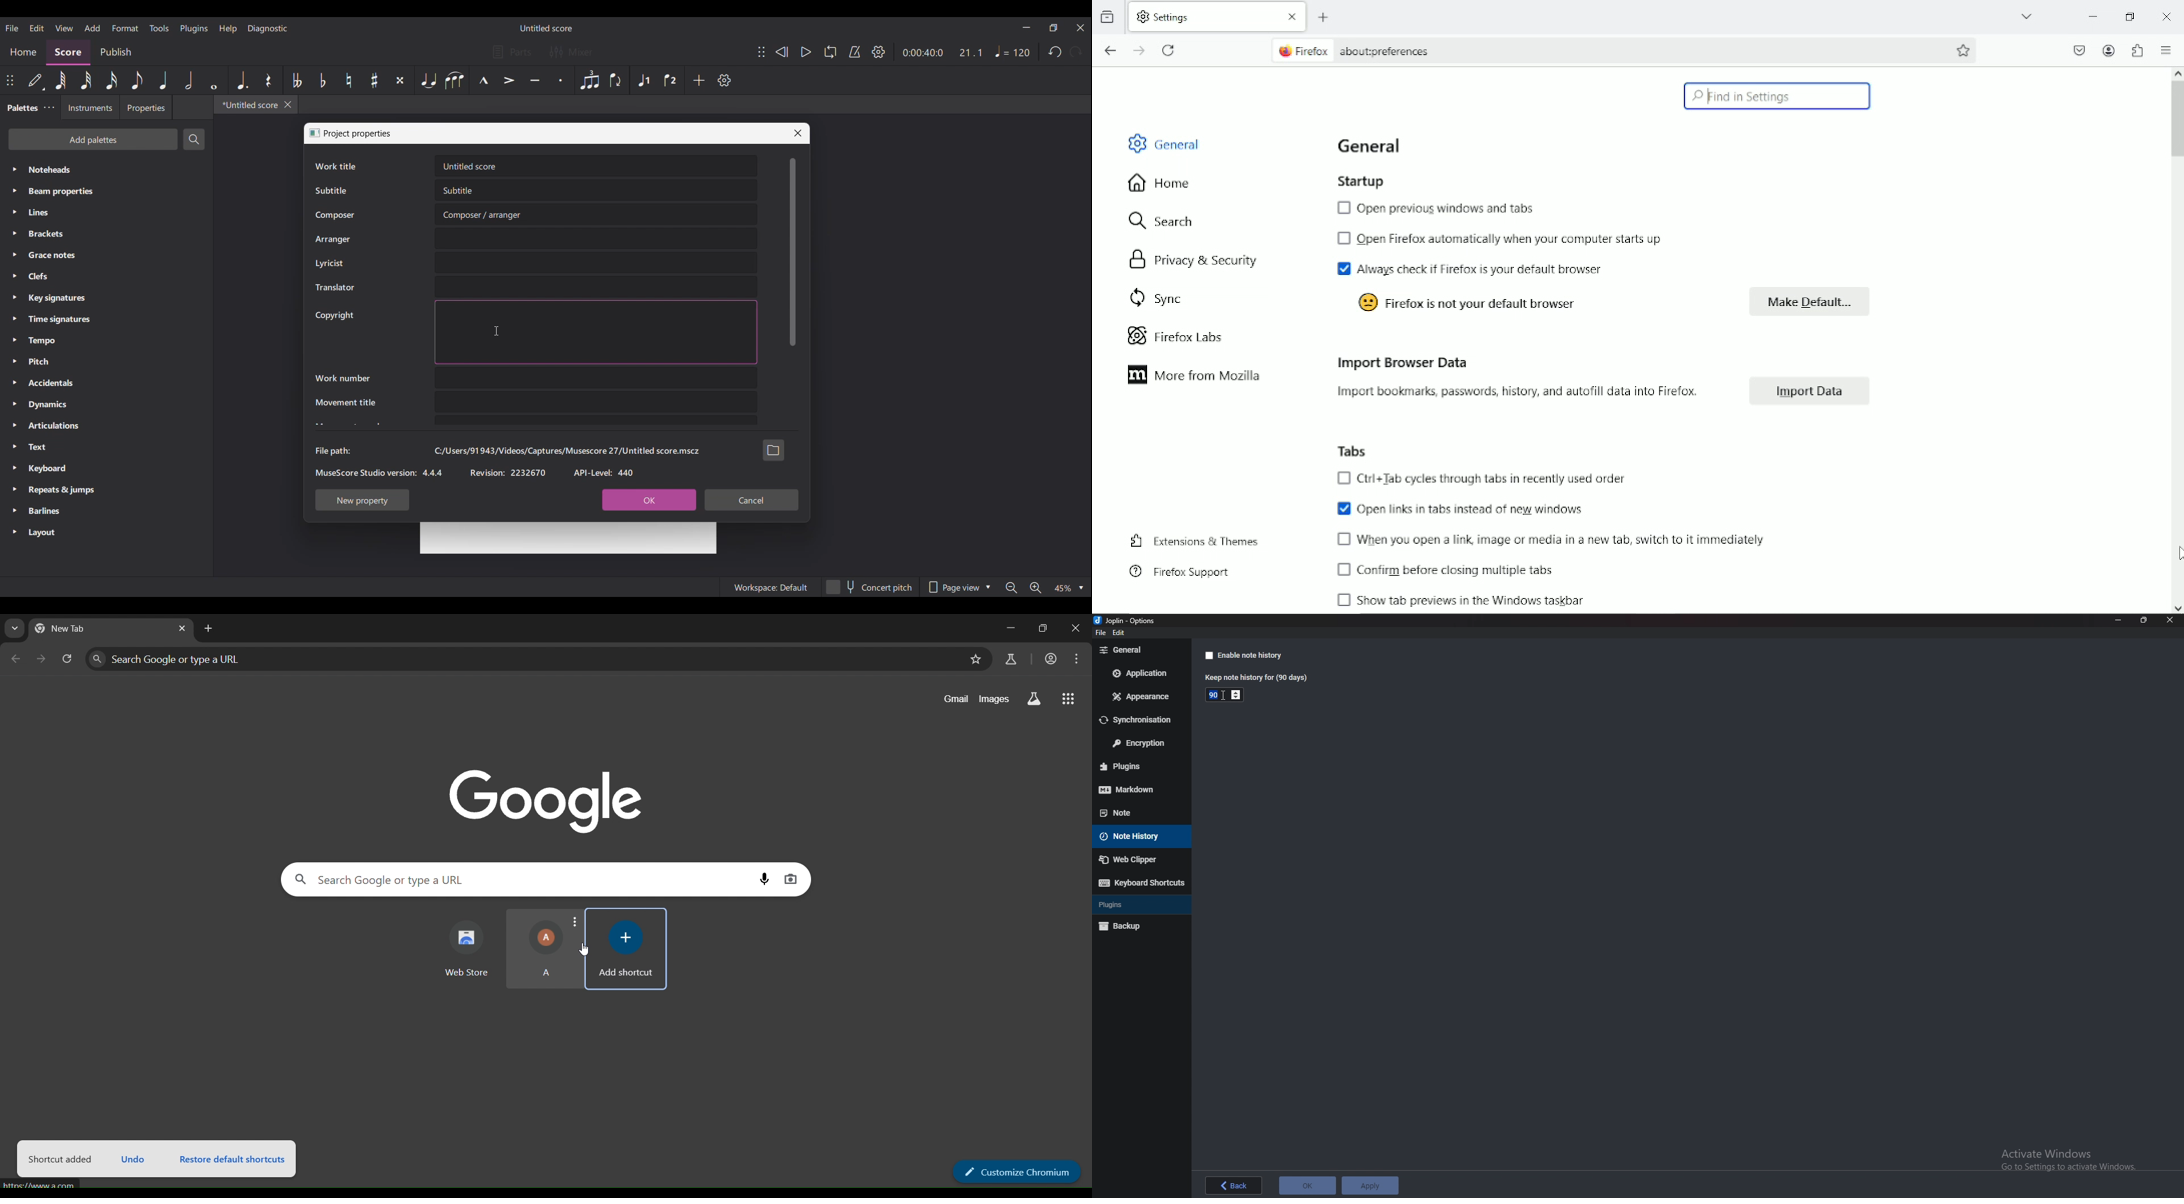 This screenshot has width=2184, height=1204. I want to click on Show tabs previews in the window taskbar, so click(1457, 600).